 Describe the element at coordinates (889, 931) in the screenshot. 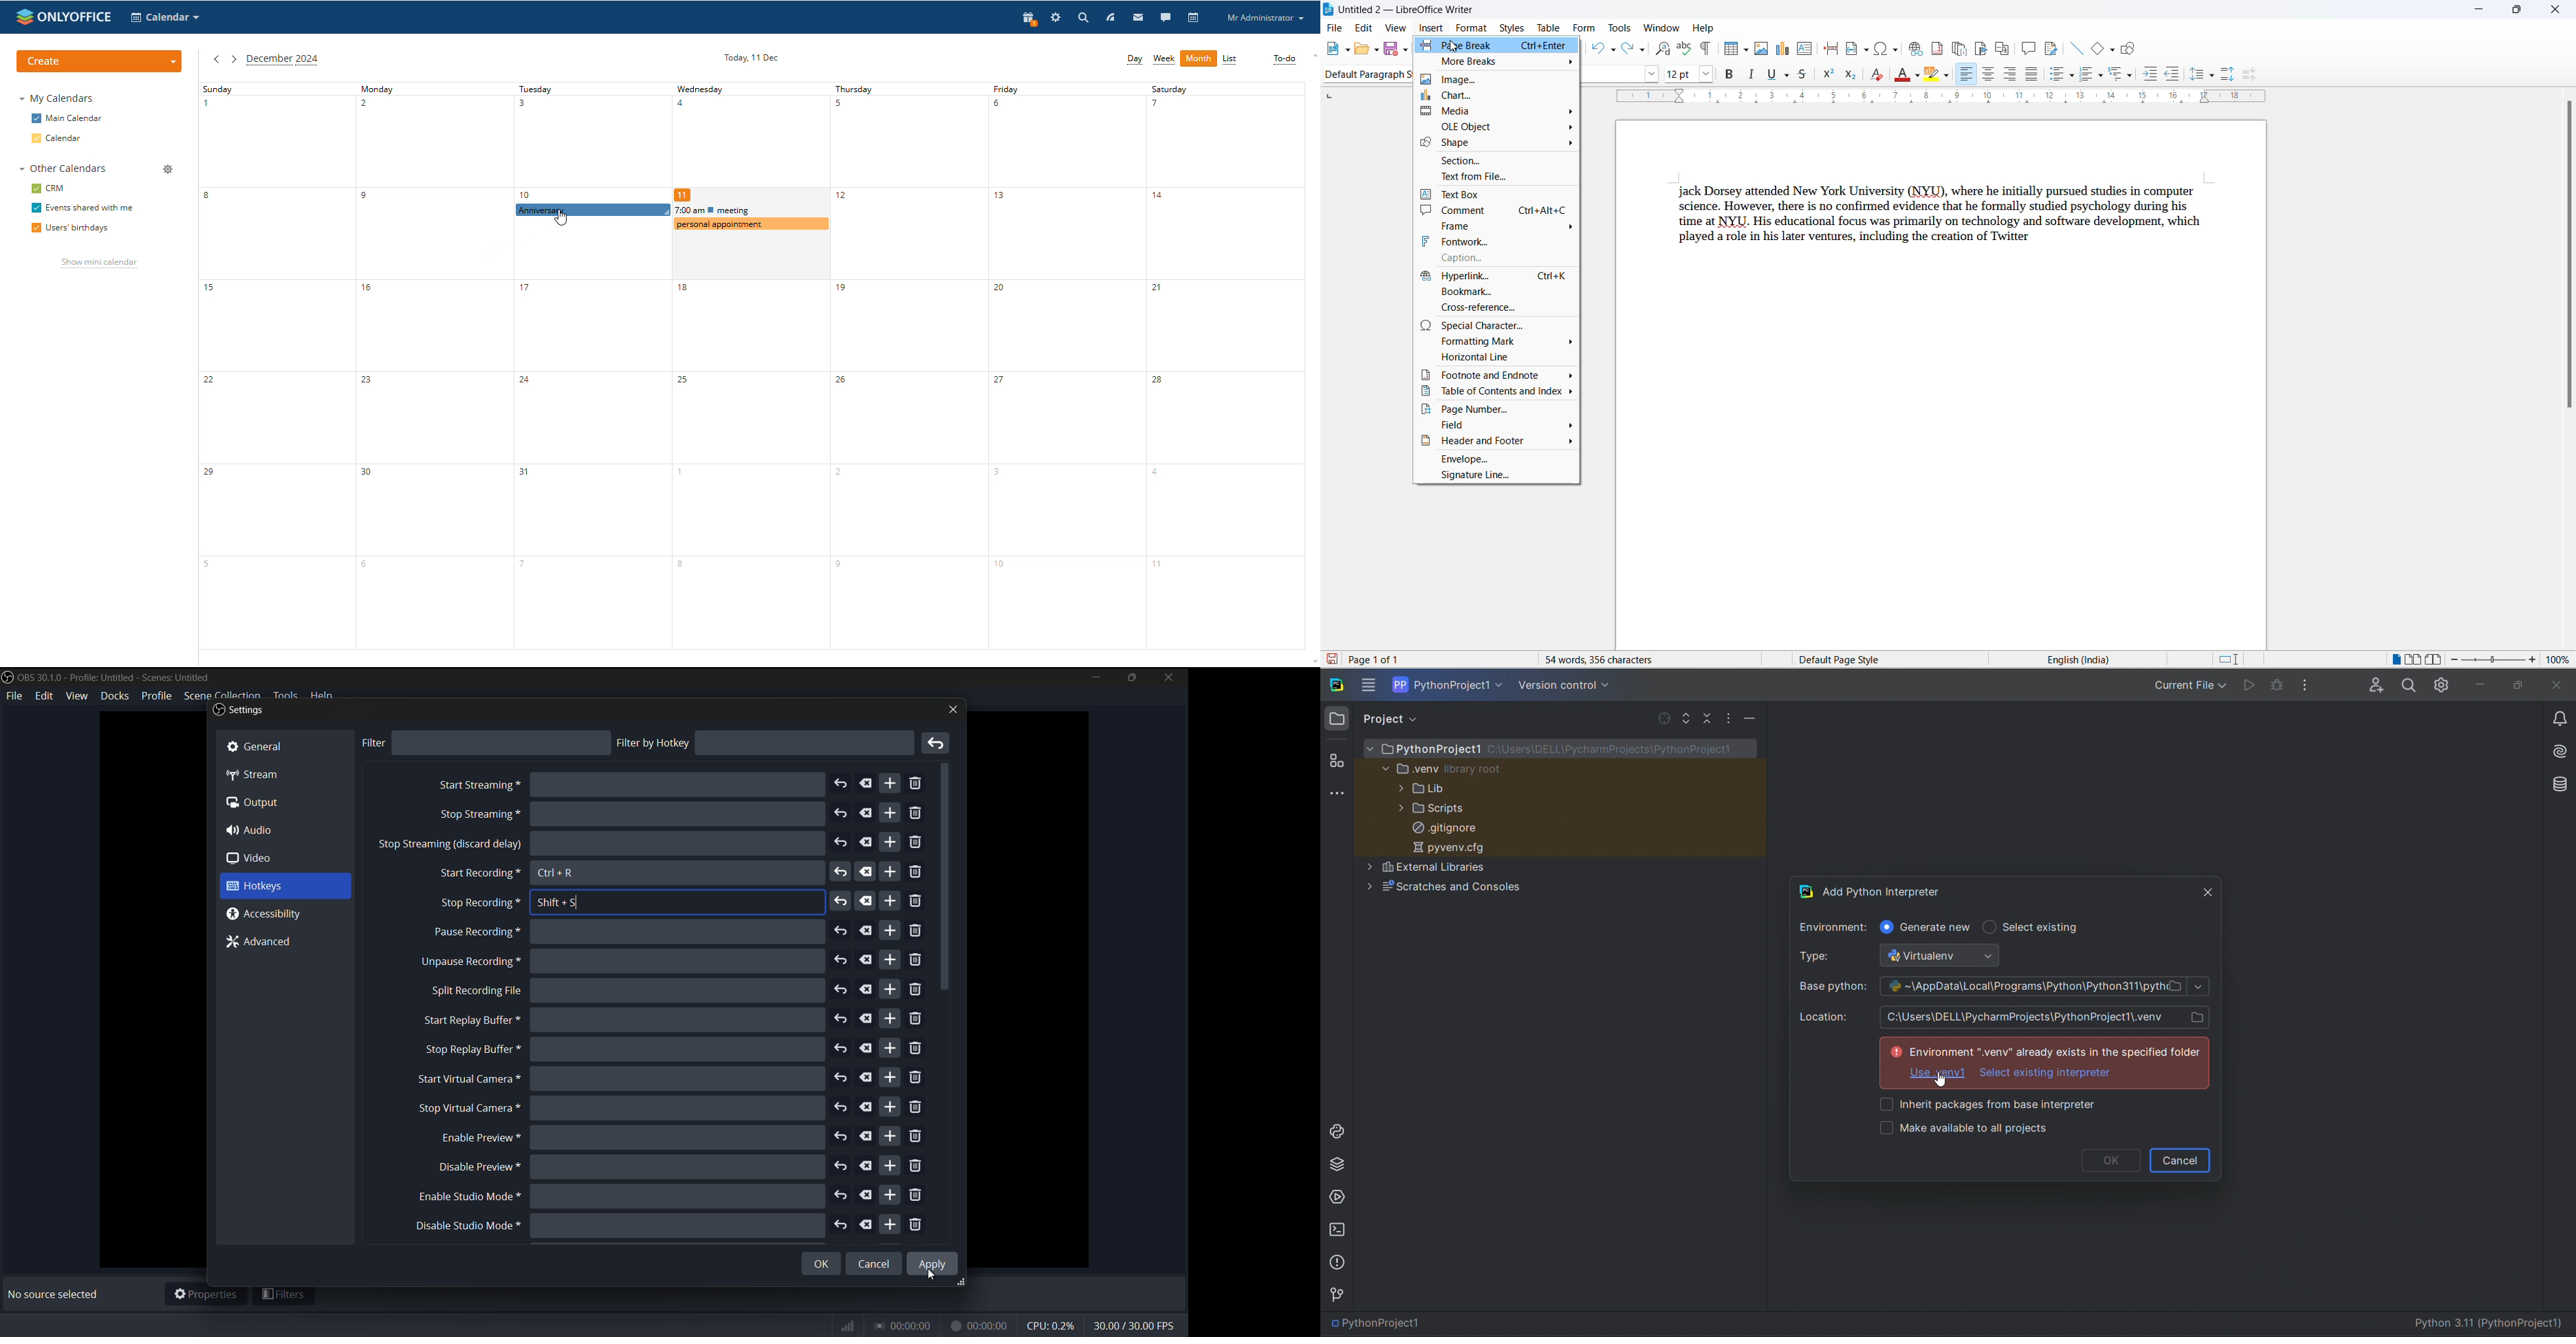

I see `add more` at that location.